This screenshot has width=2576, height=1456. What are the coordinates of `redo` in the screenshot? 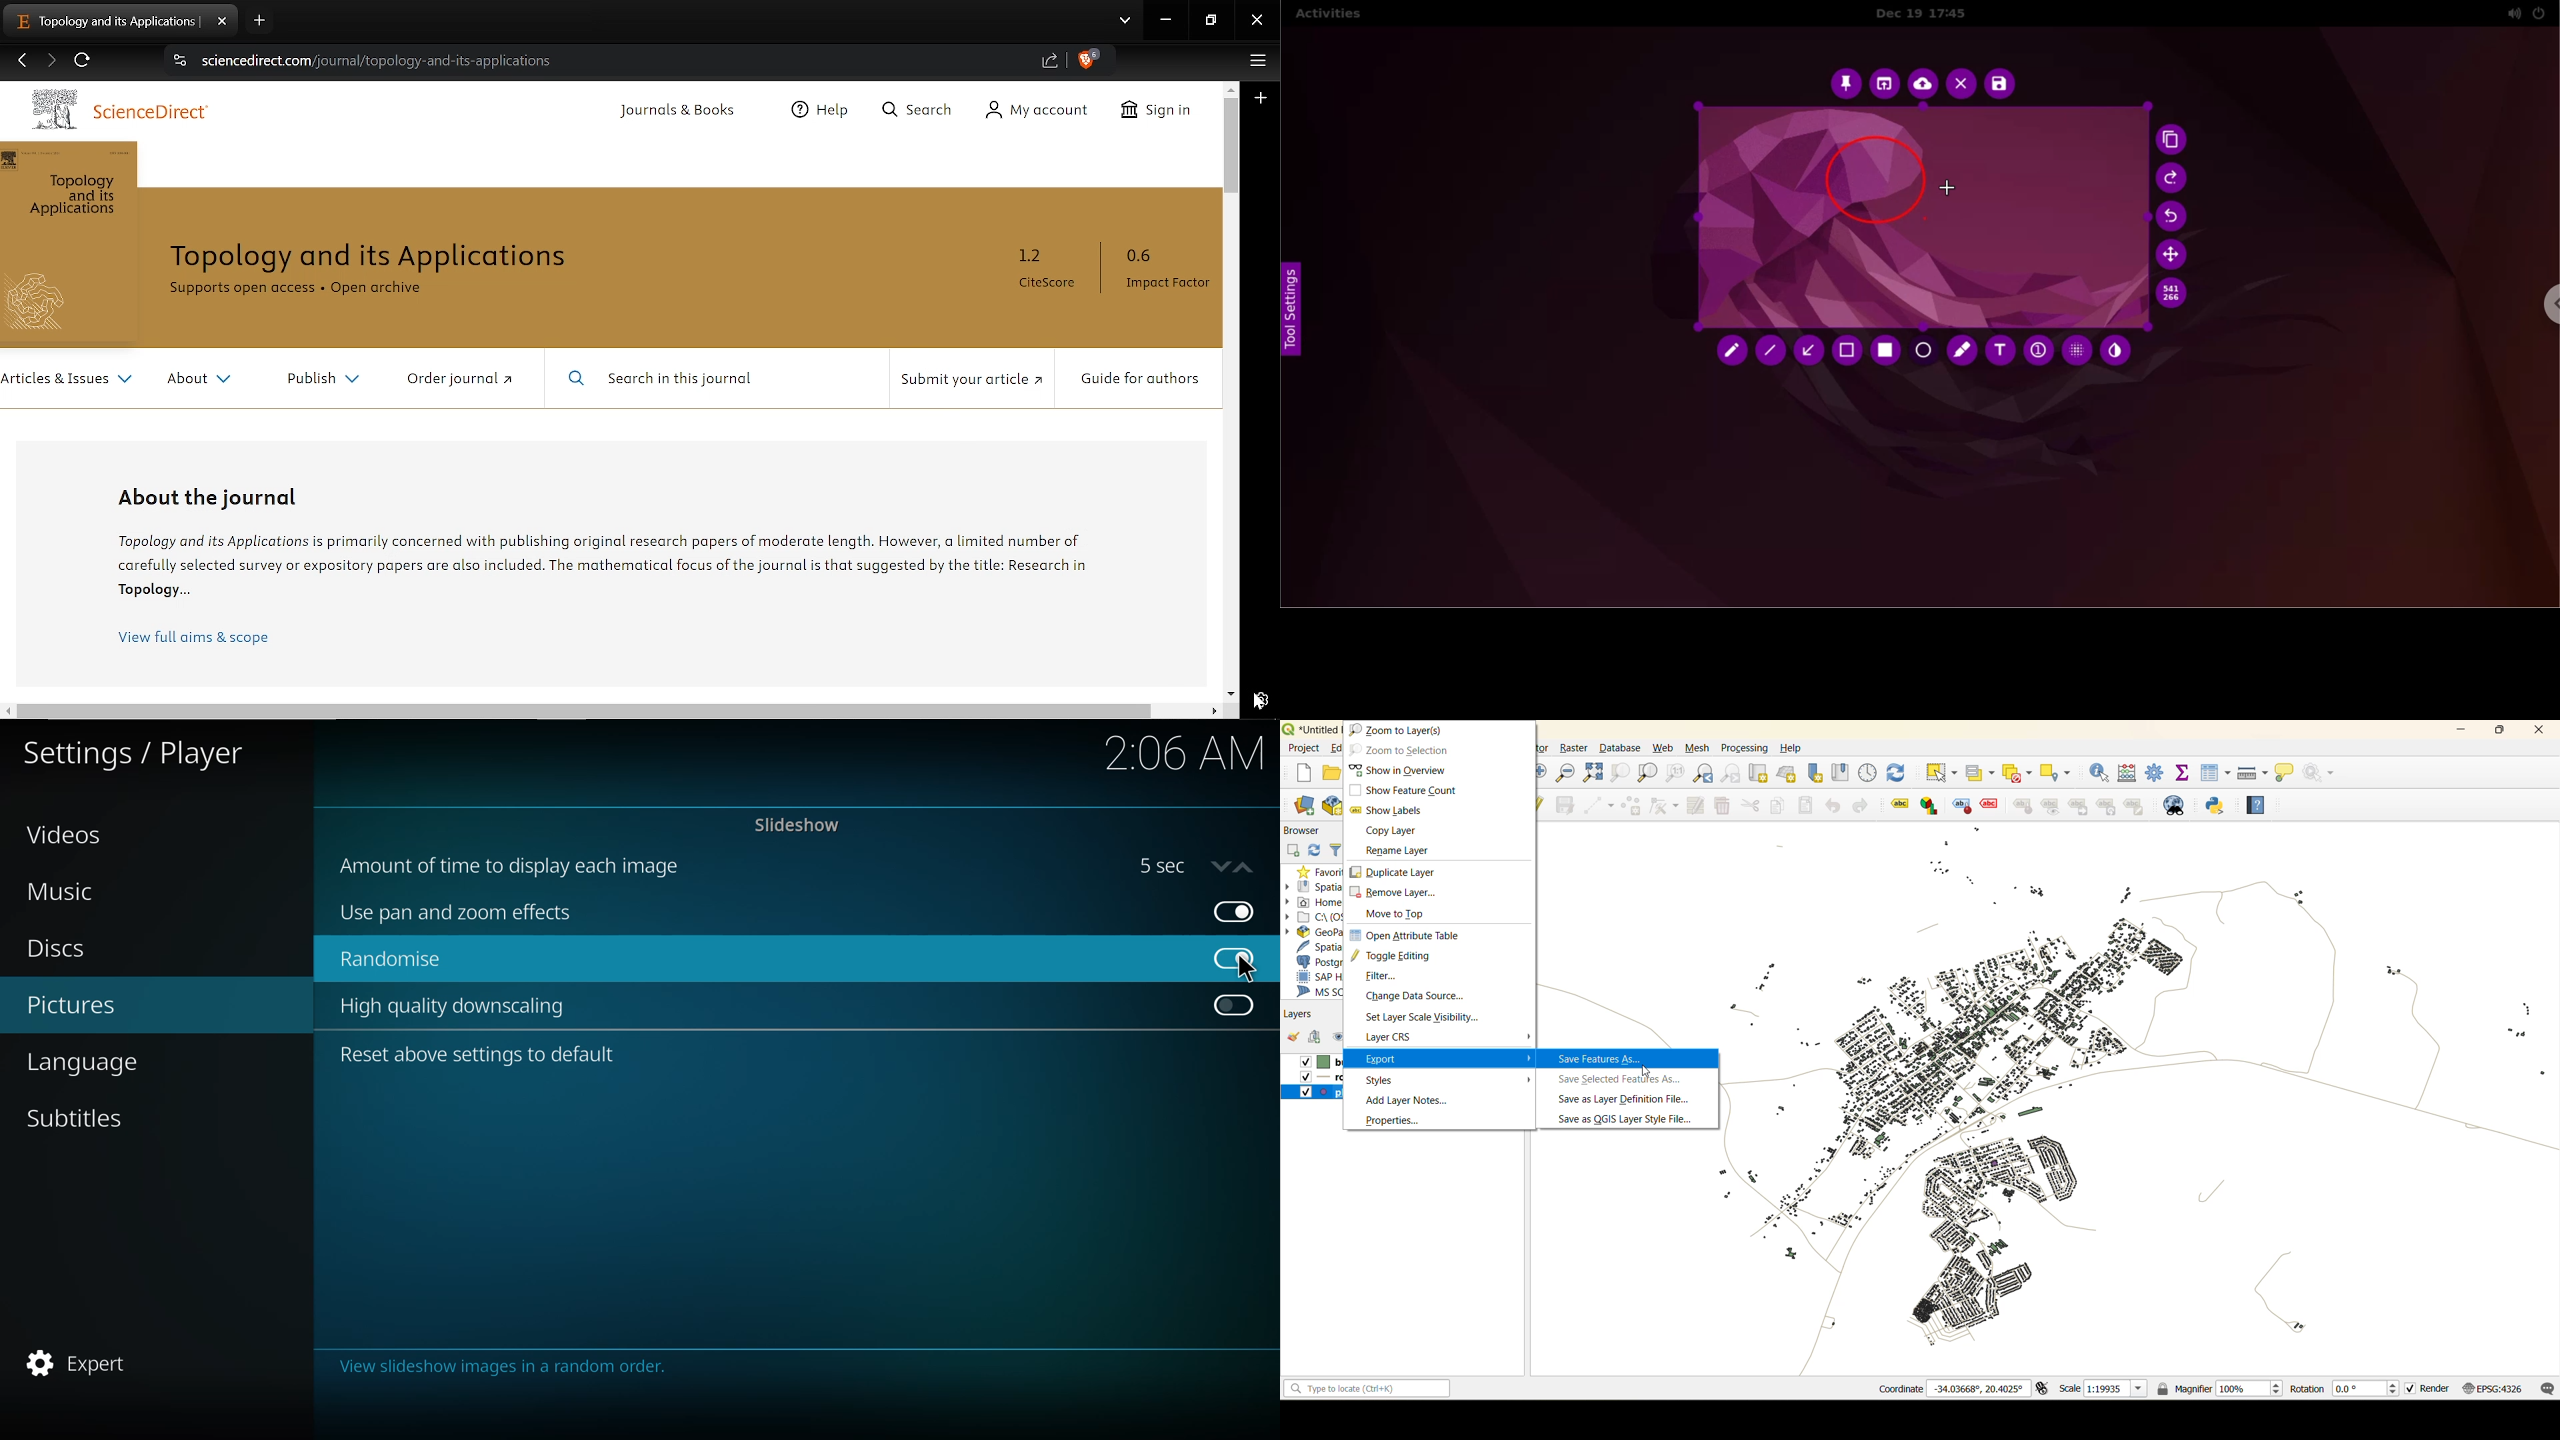 It's located at (1859, 805).